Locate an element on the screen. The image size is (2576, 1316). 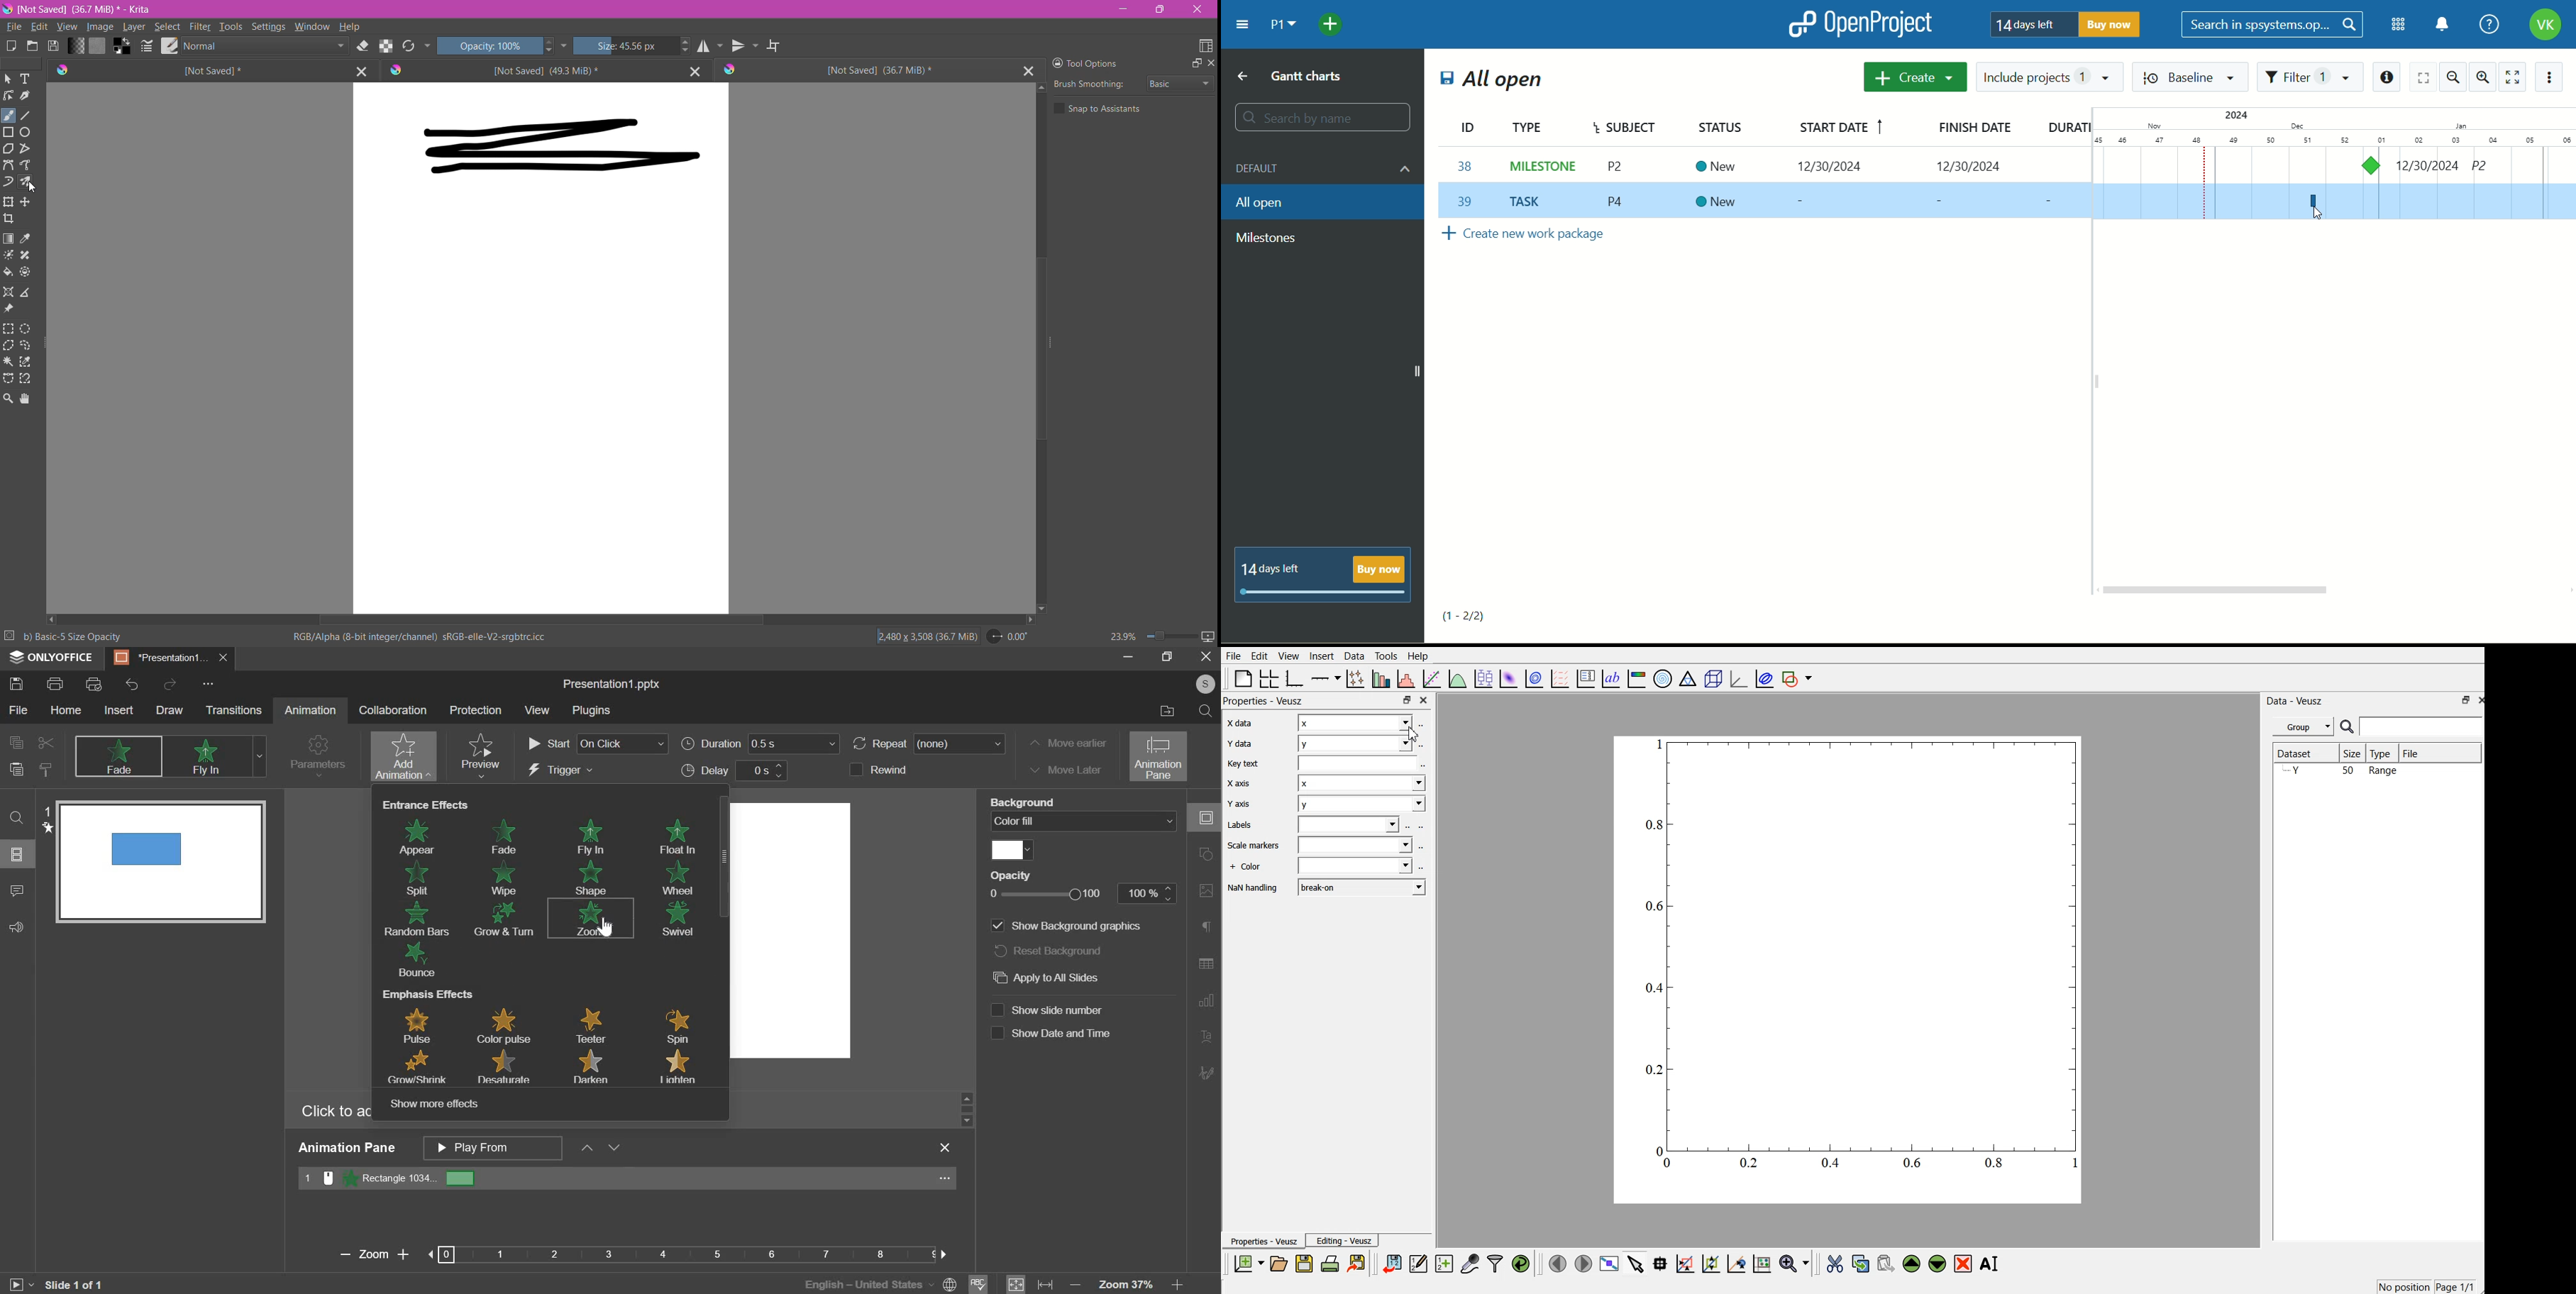
darken is located at coordinates (593, 1068).